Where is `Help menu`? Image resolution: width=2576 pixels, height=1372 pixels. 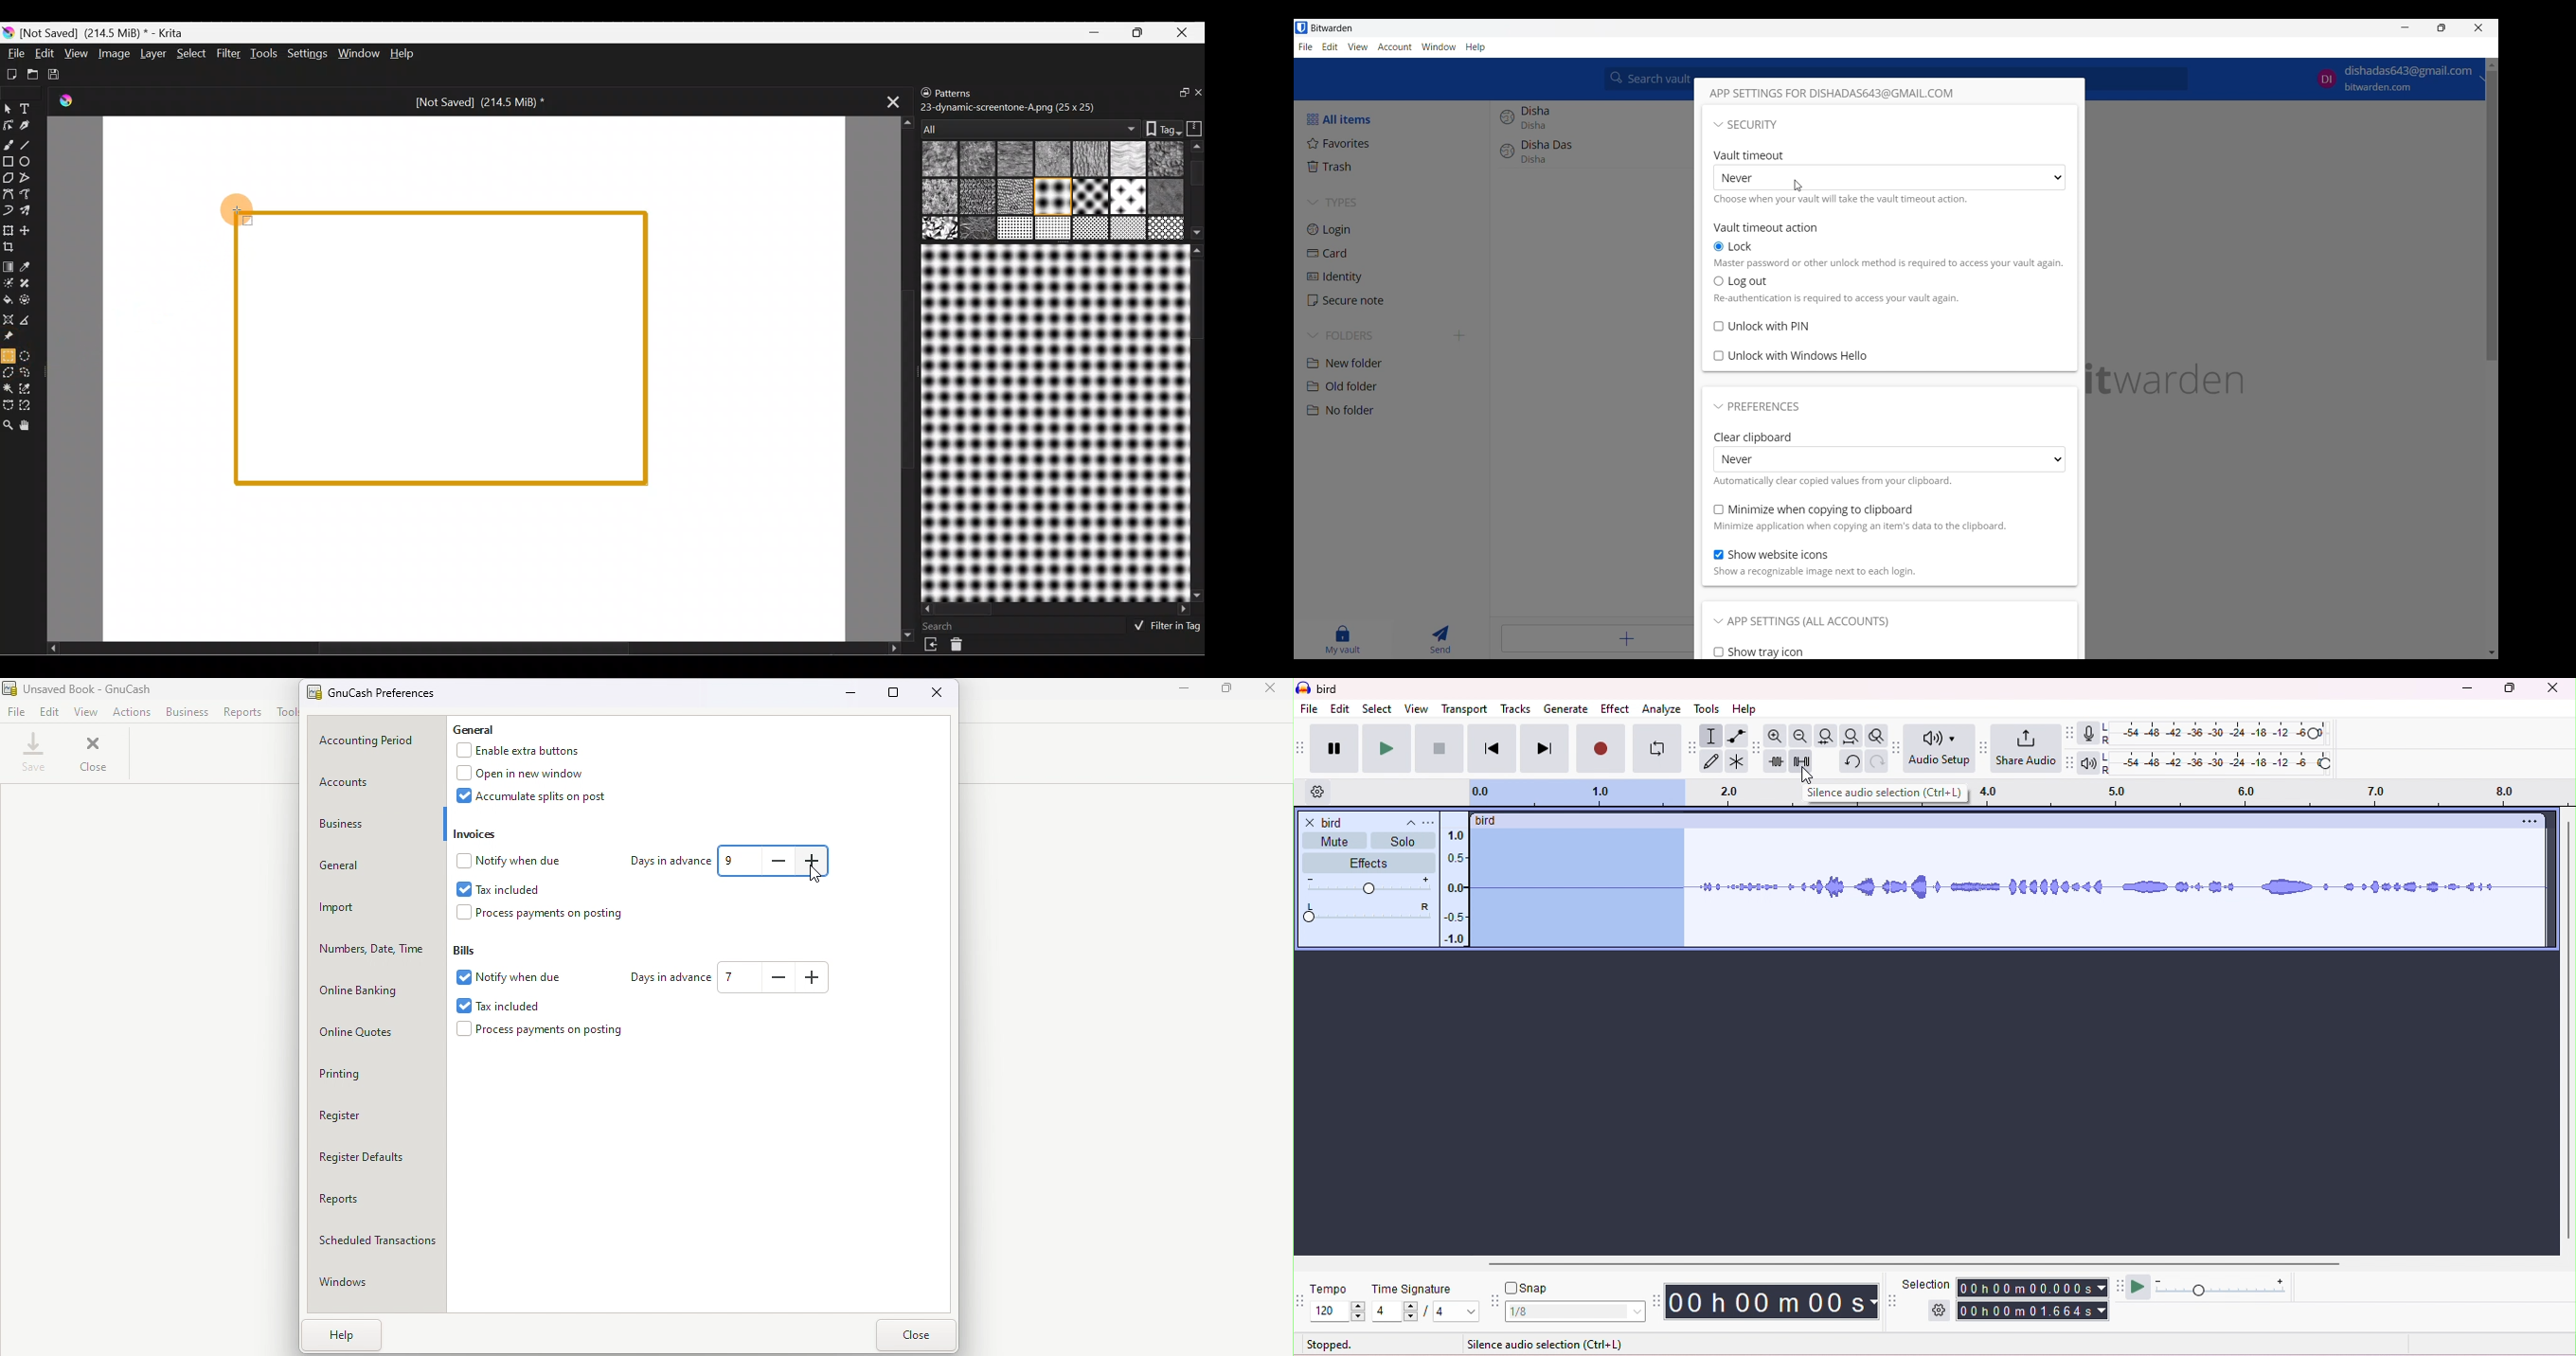
Help menu is located at coordinates (1476, 48).